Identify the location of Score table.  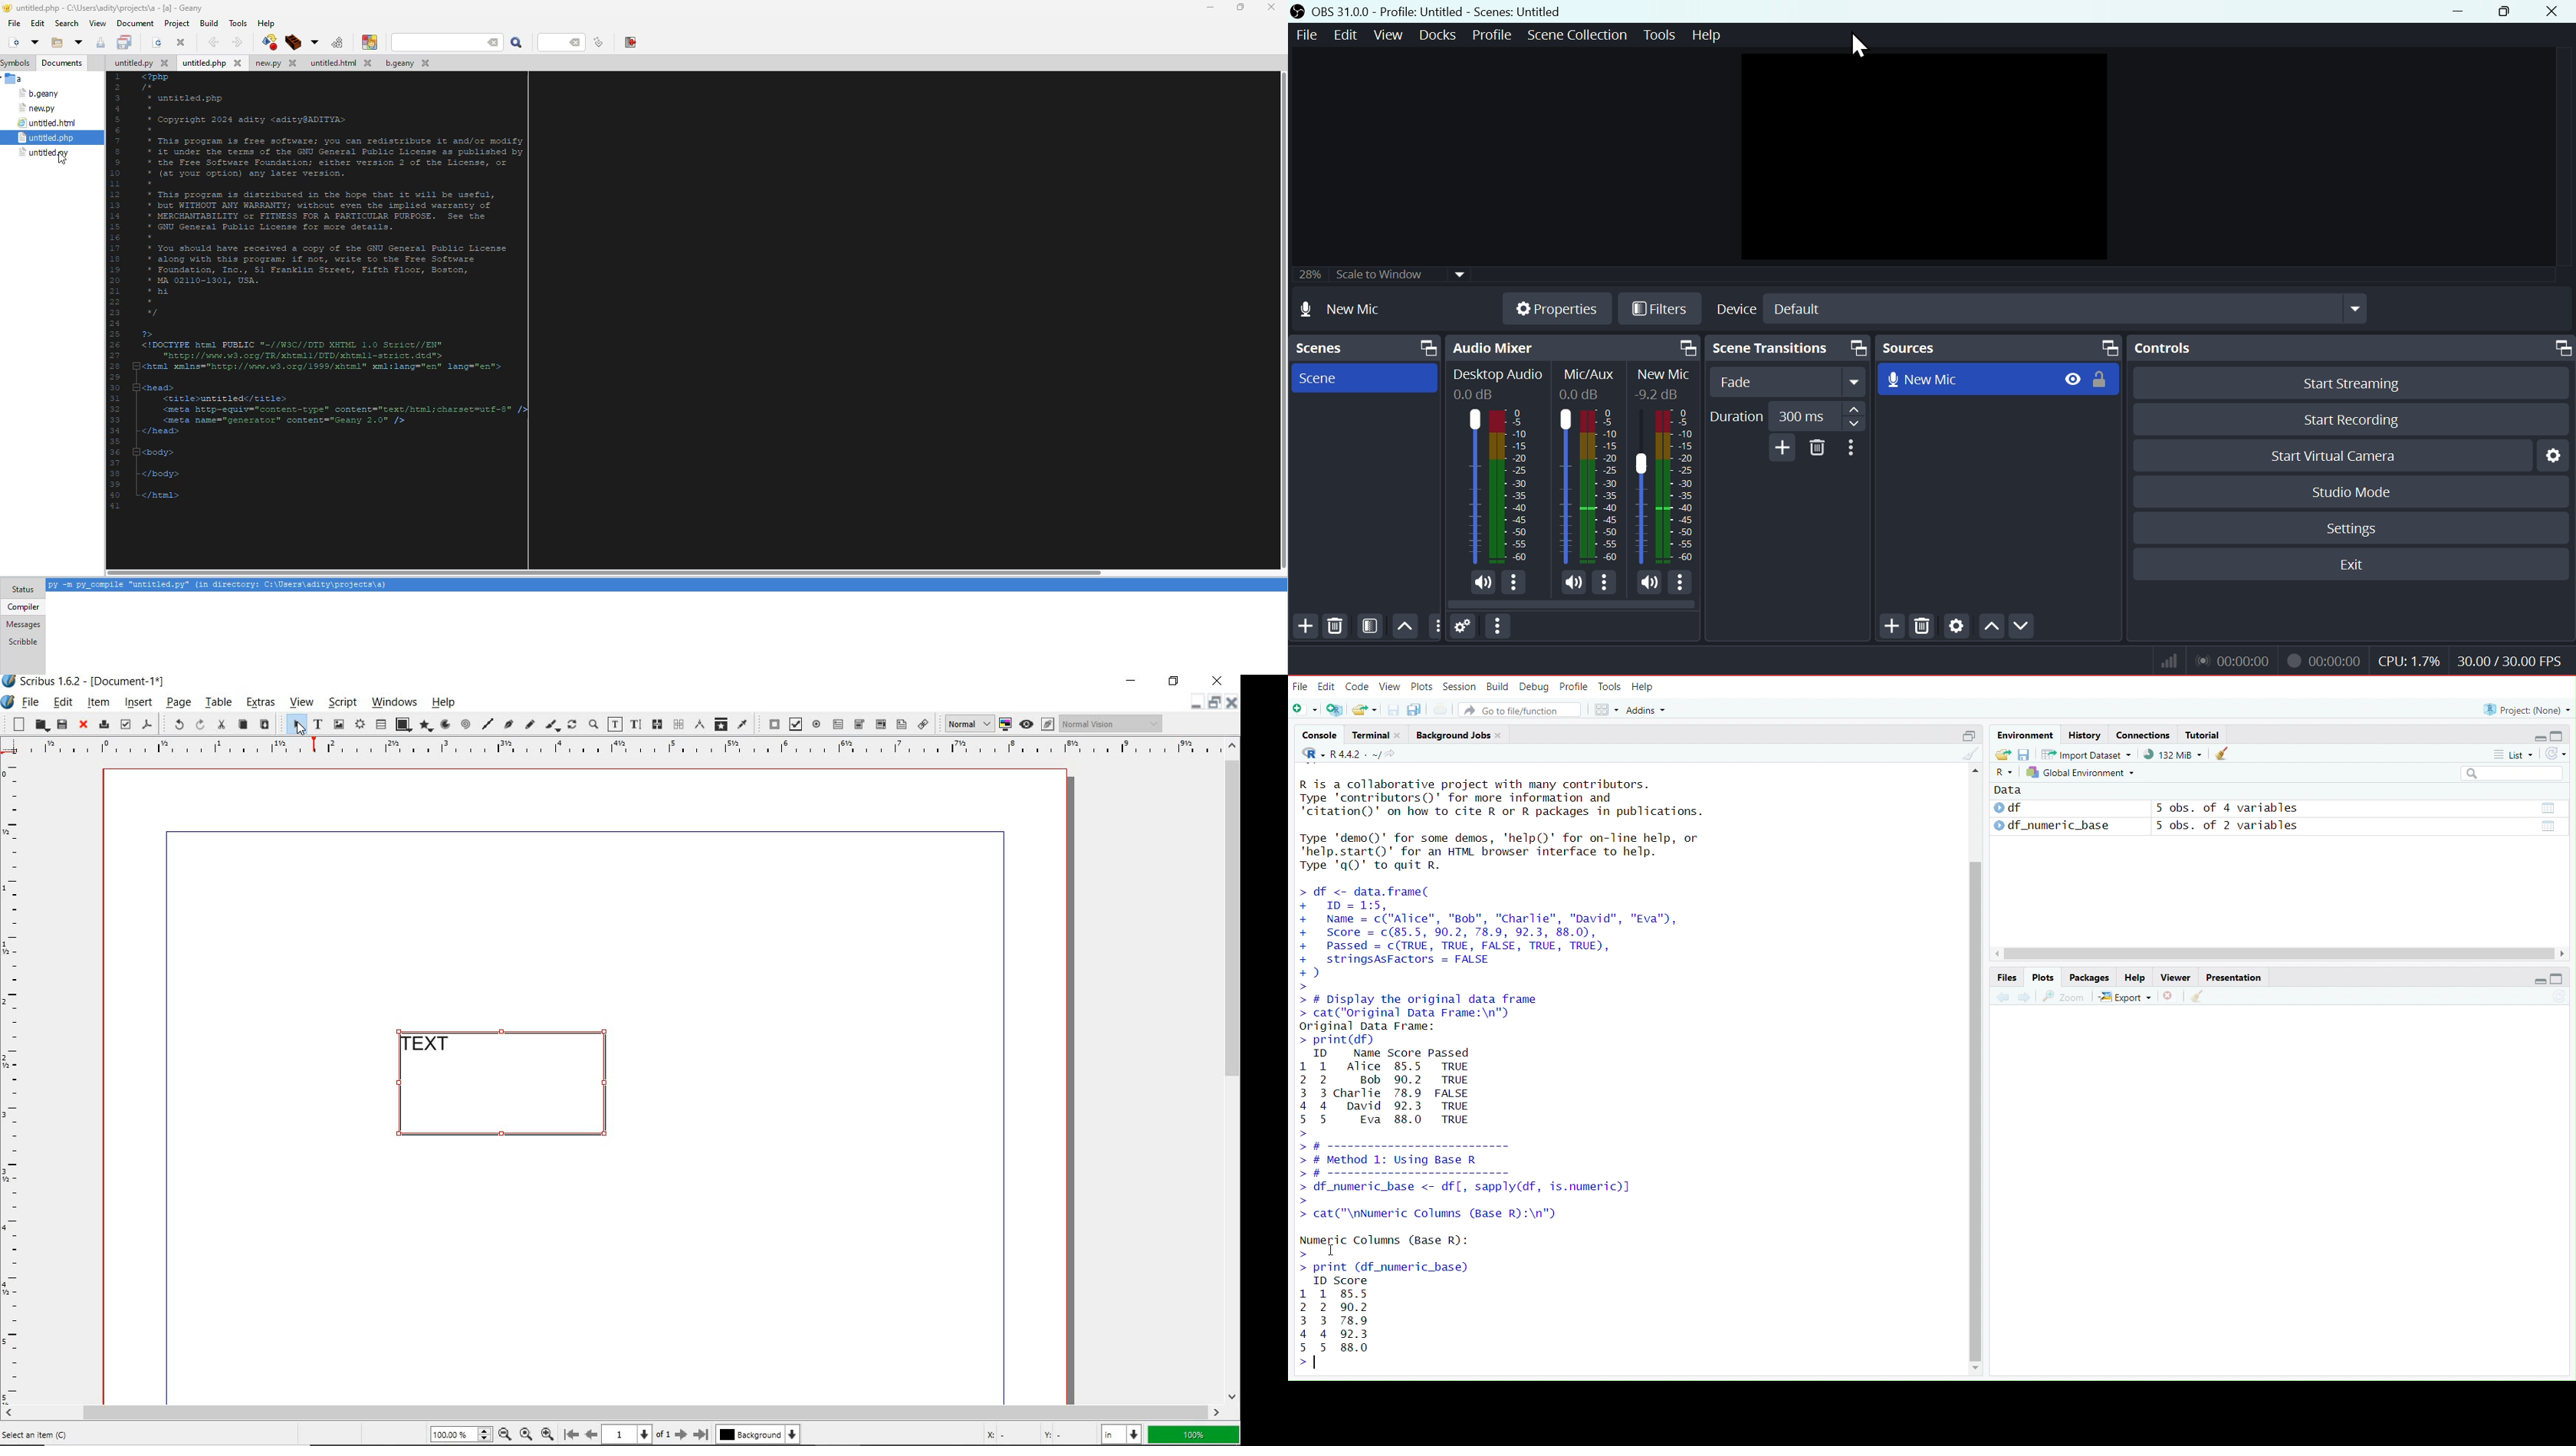
(1335, 1315).